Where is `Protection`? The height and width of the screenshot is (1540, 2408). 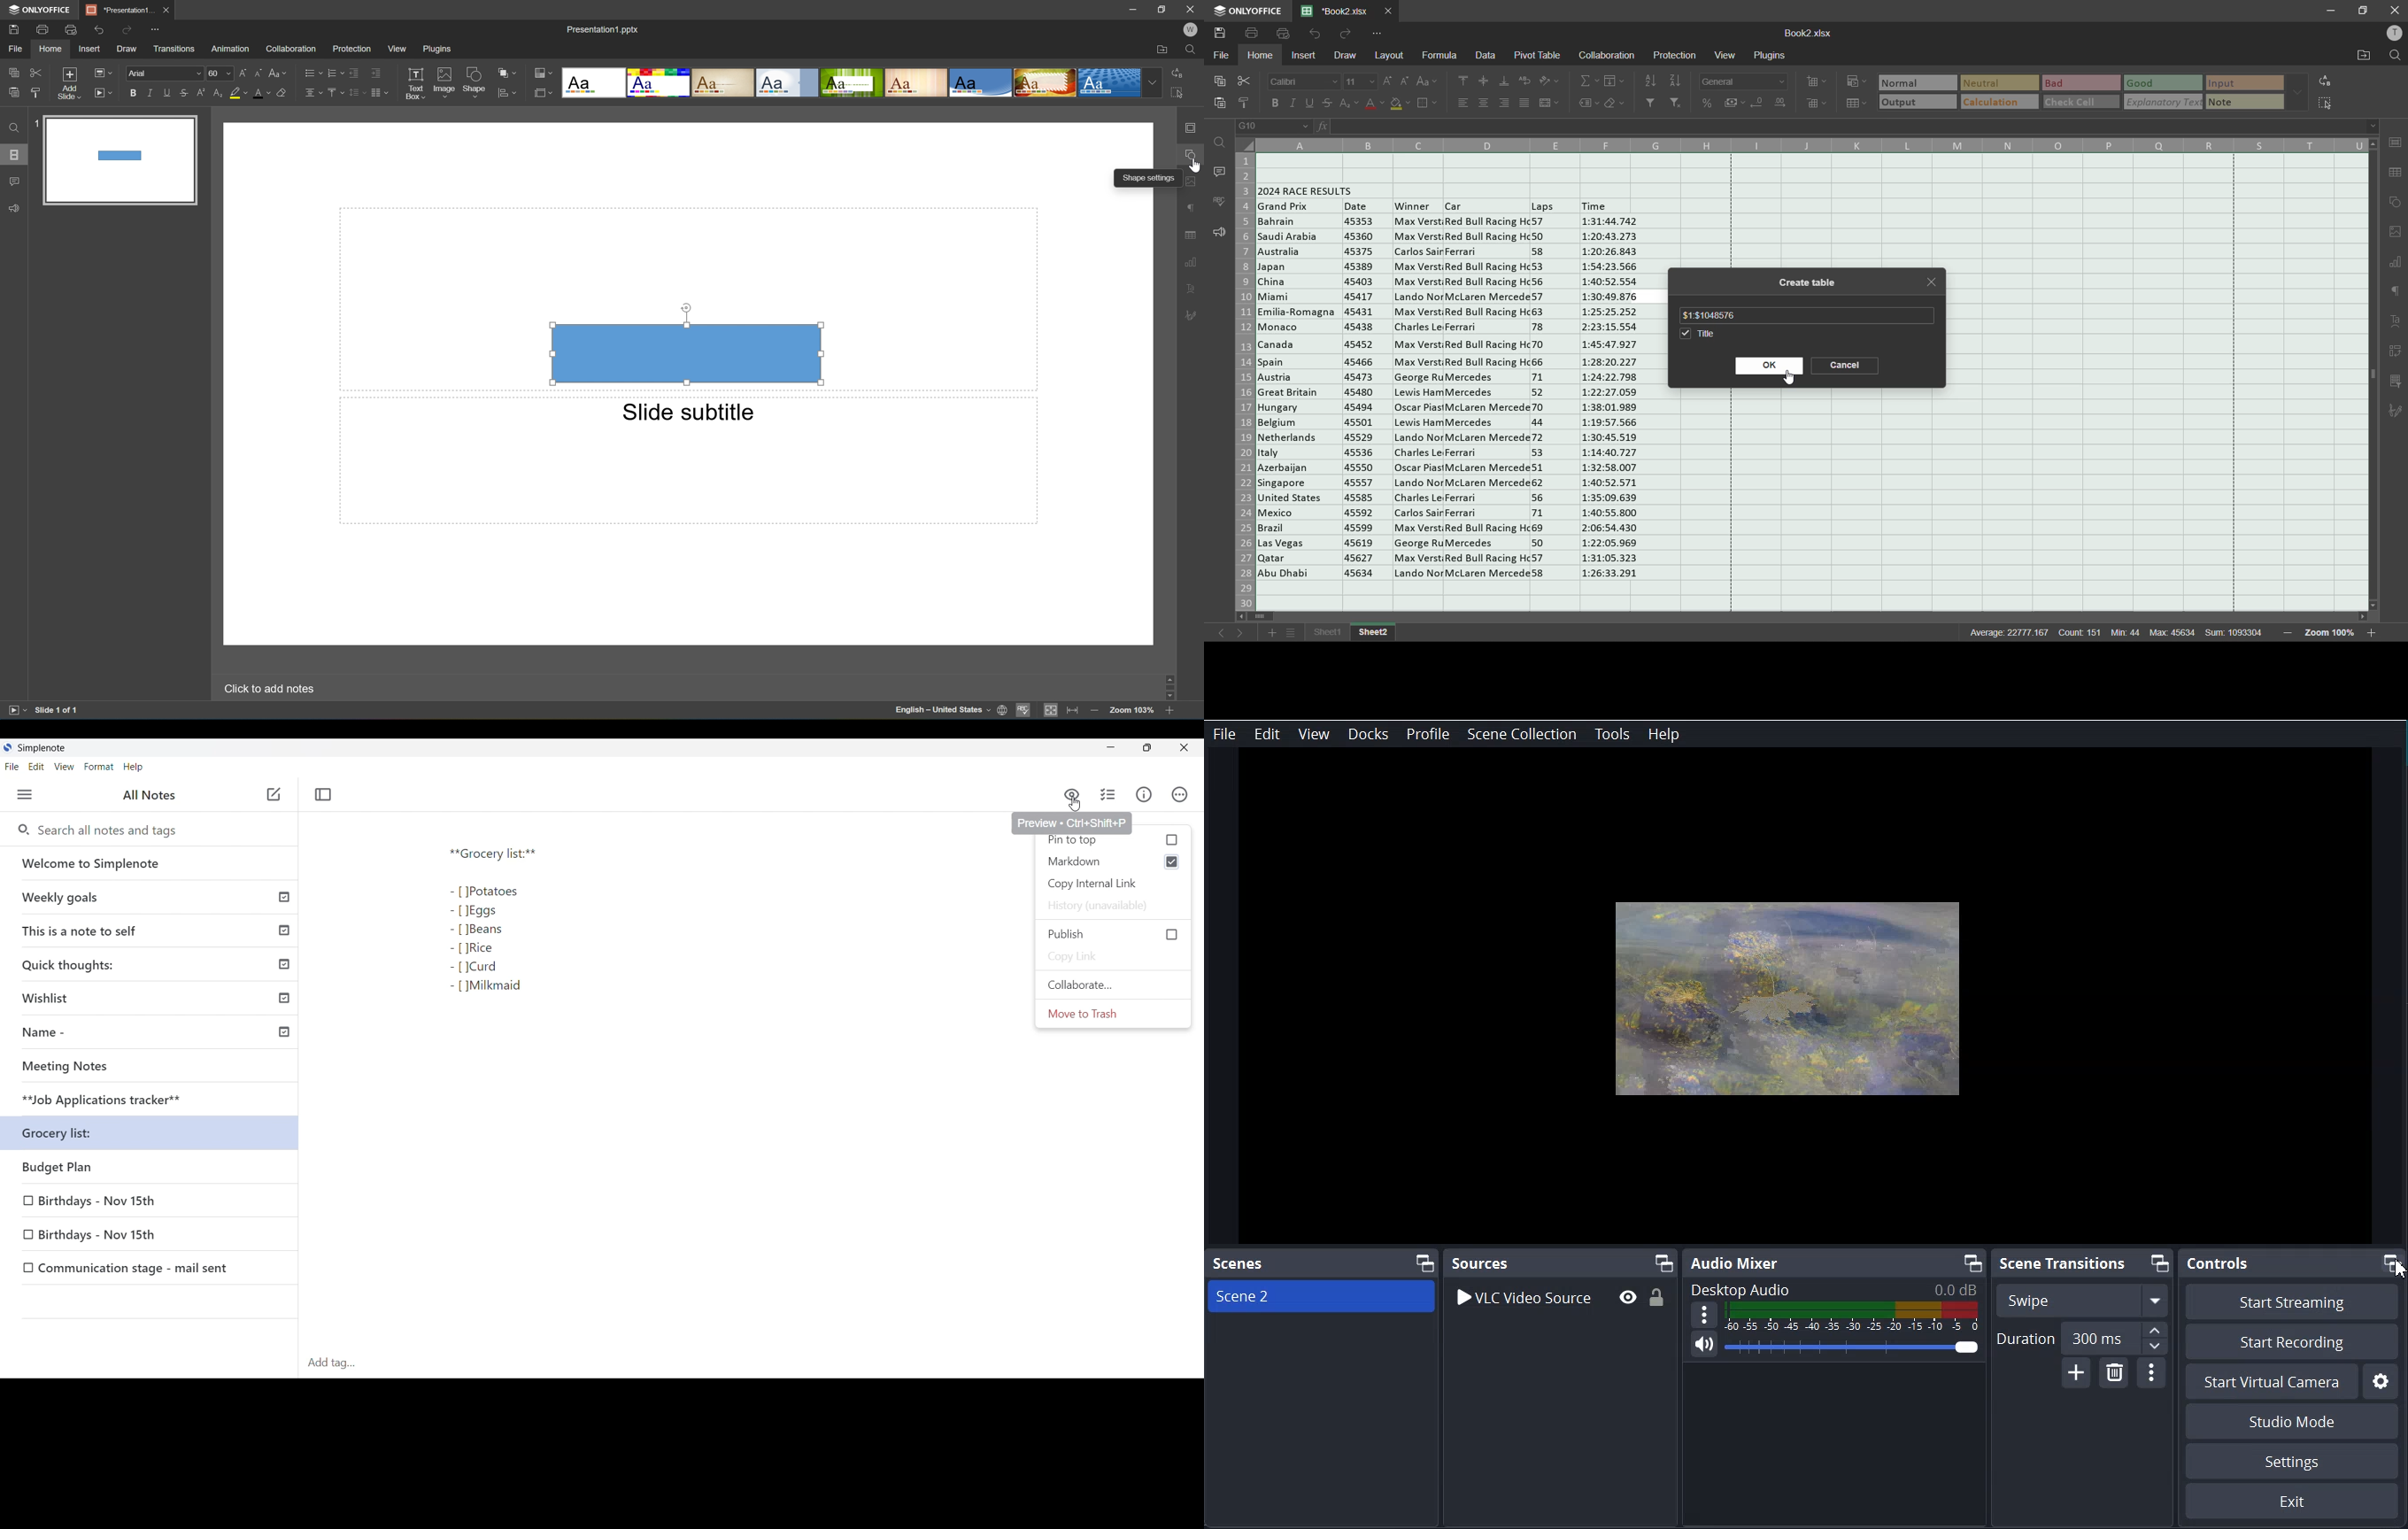 Protection is located at coordinates (351, 48).